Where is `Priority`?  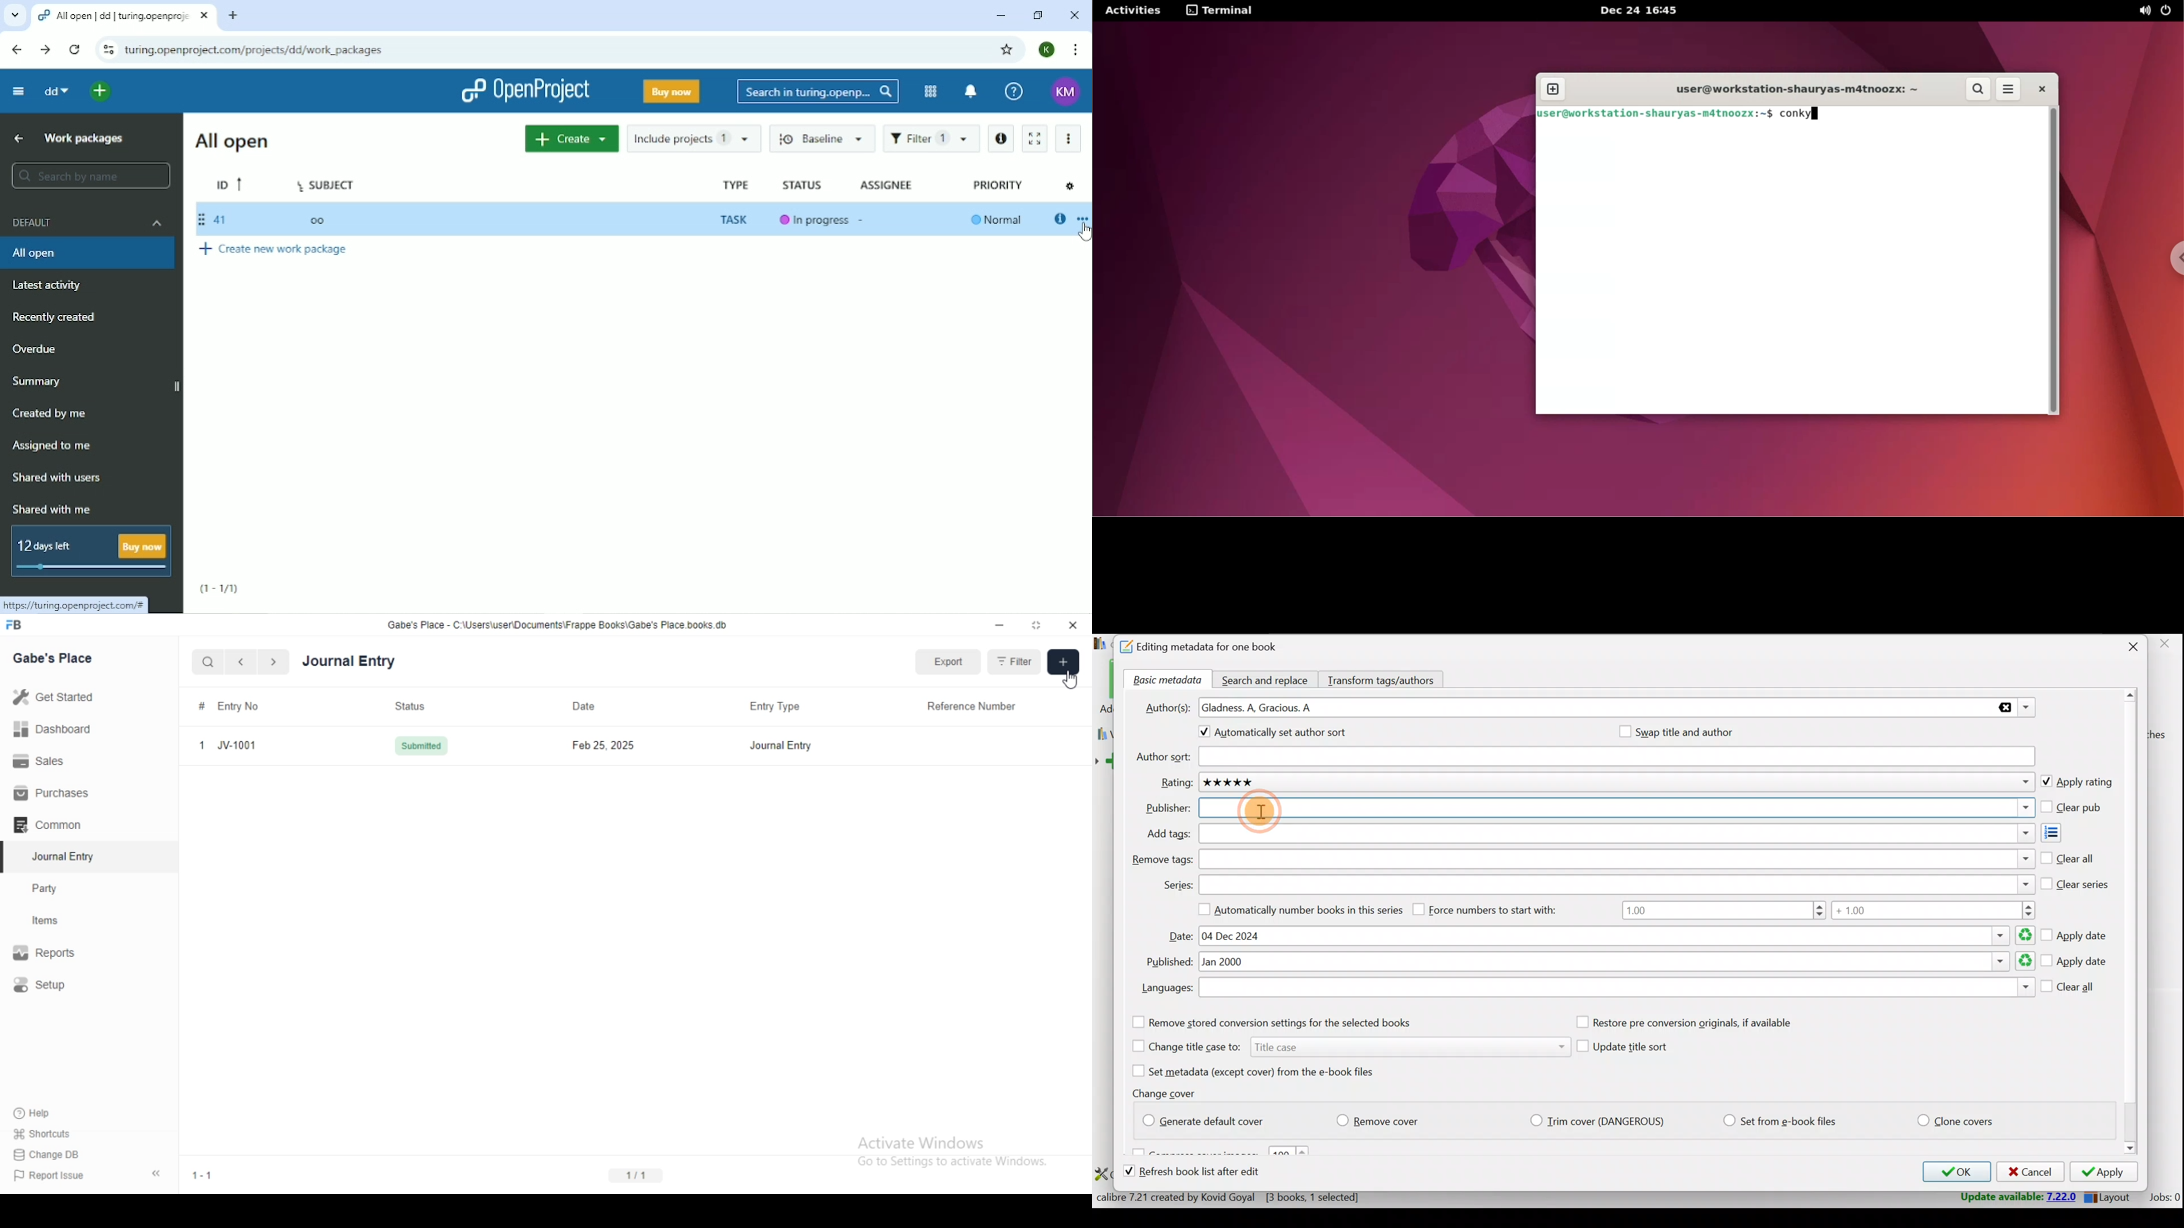 Priority is located at coordinates (999, 185).